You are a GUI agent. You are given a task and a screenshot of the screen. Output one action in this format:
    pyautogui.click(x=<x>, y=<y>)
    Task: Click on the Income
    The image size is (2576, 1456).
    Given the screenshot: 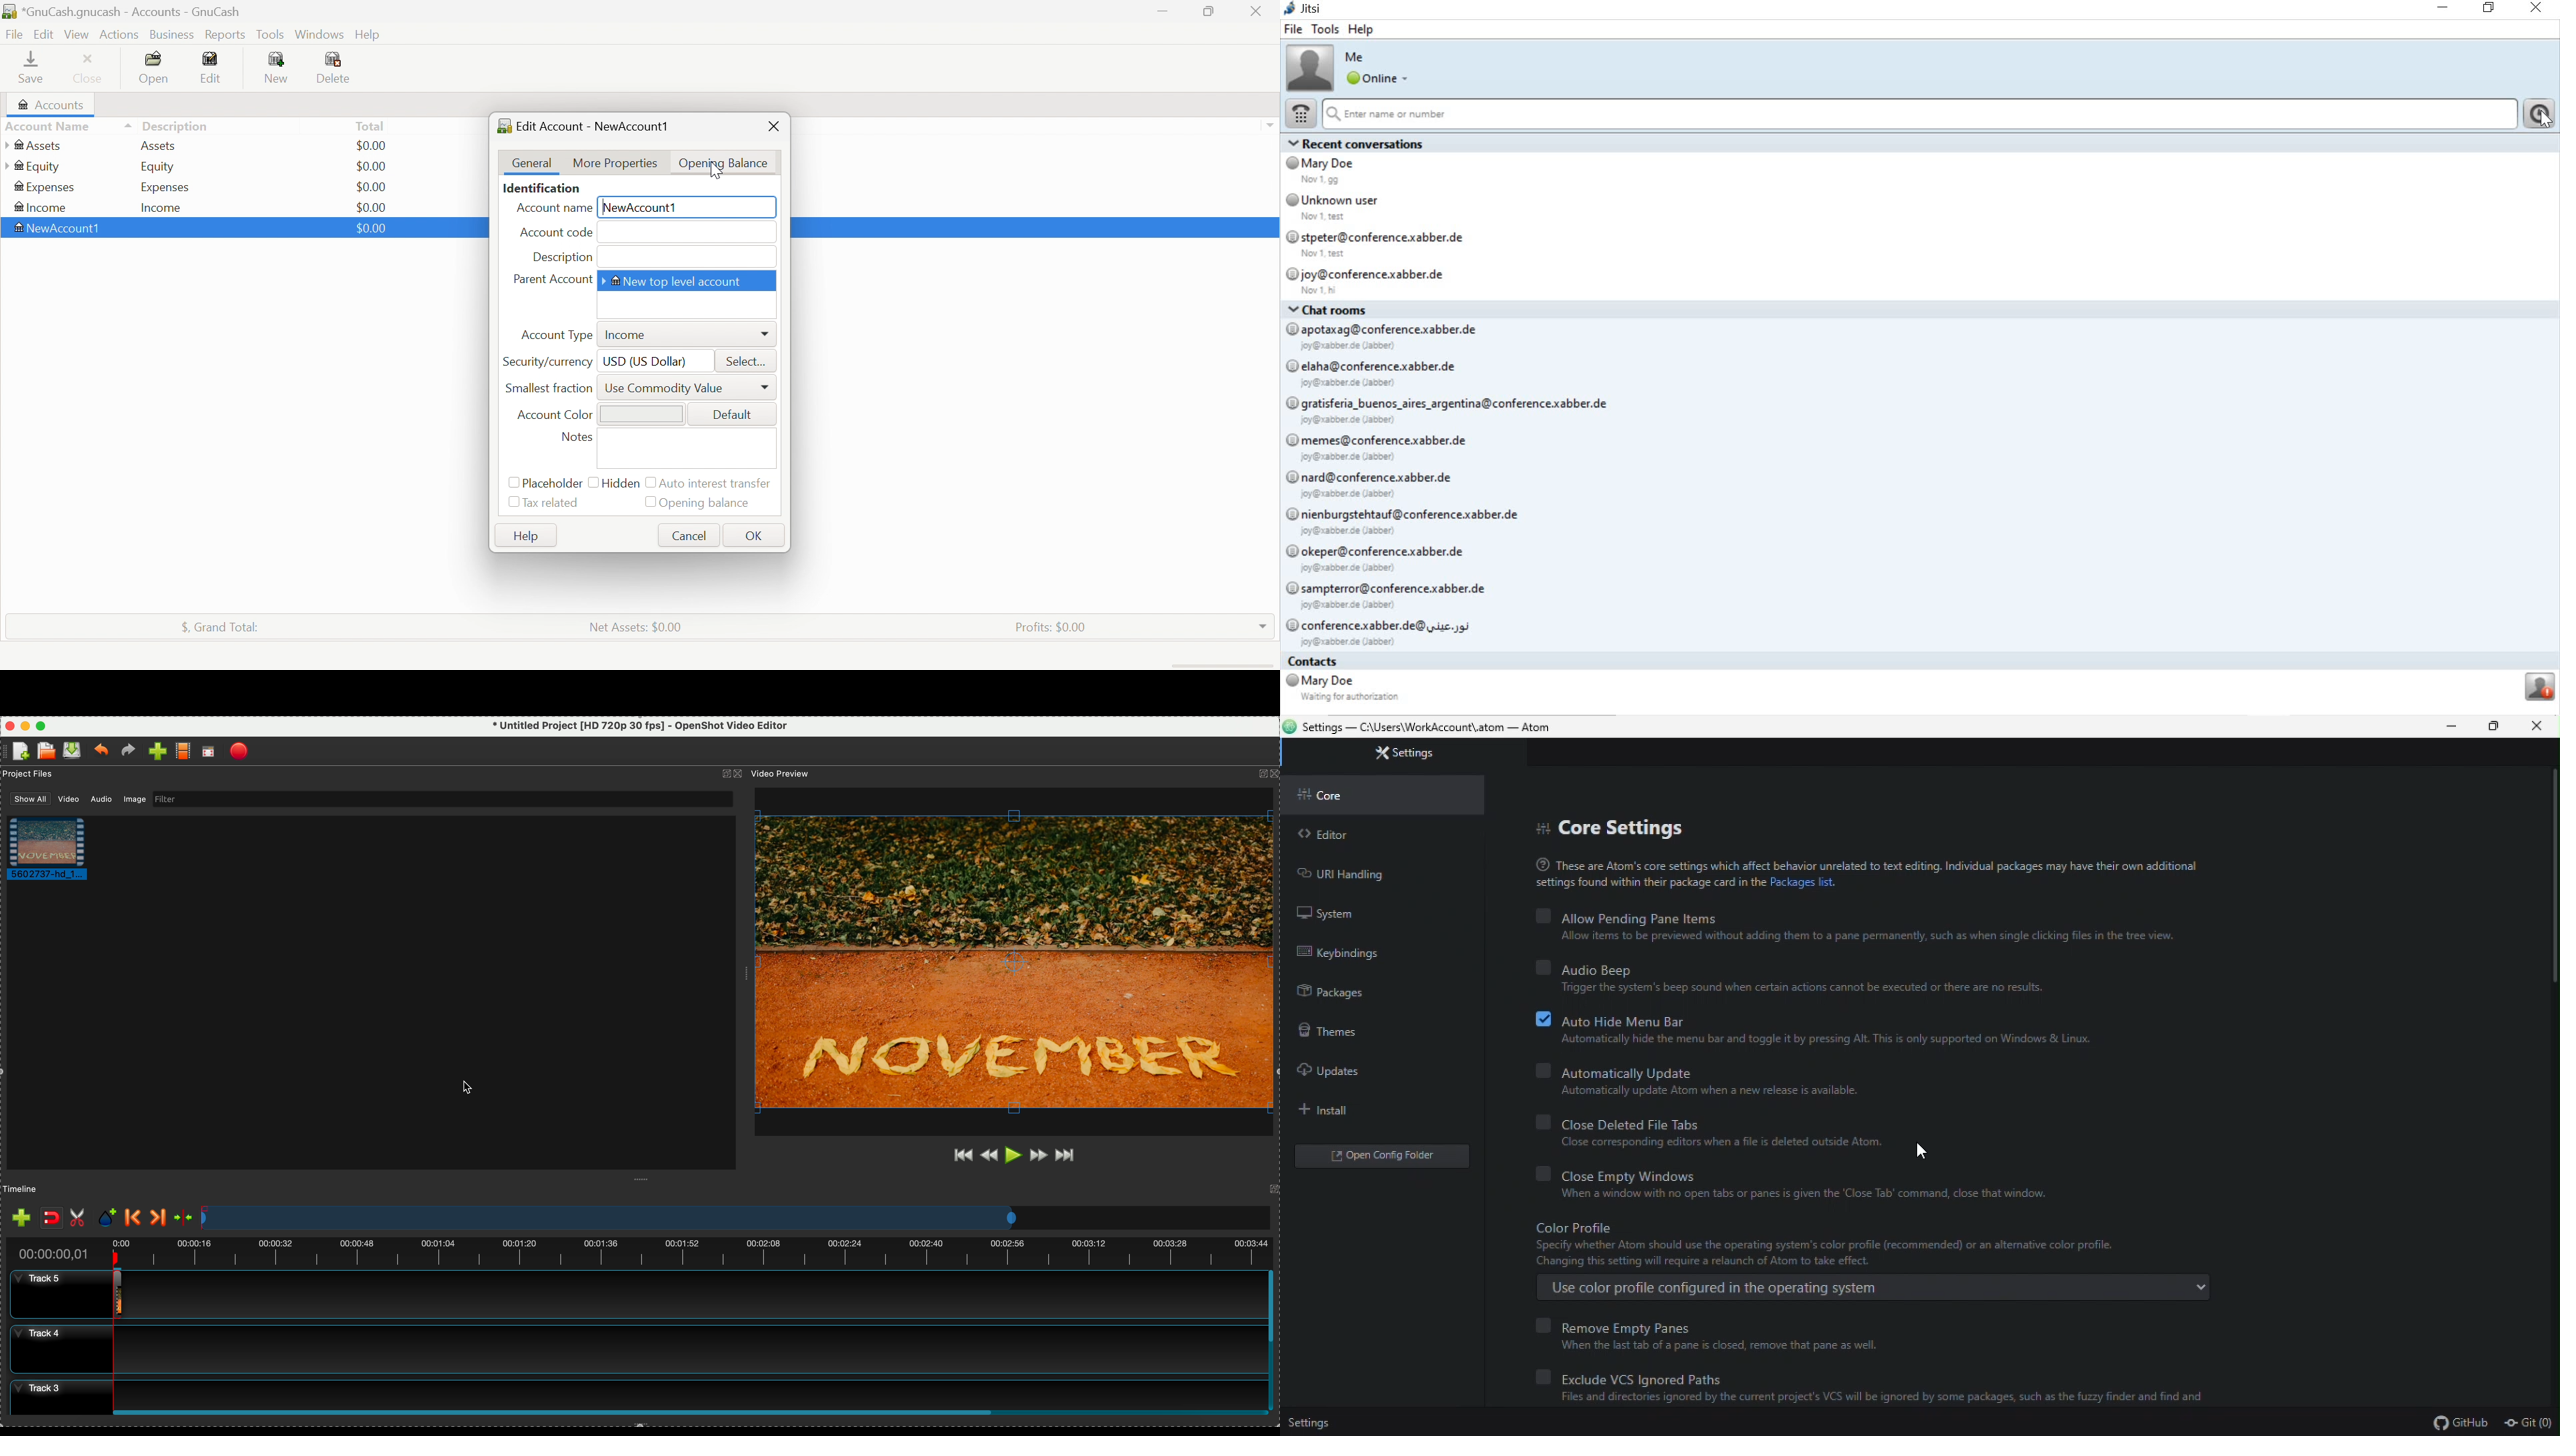 What is the action you would take?
    pyautogui.click(x=43, y=207)
    